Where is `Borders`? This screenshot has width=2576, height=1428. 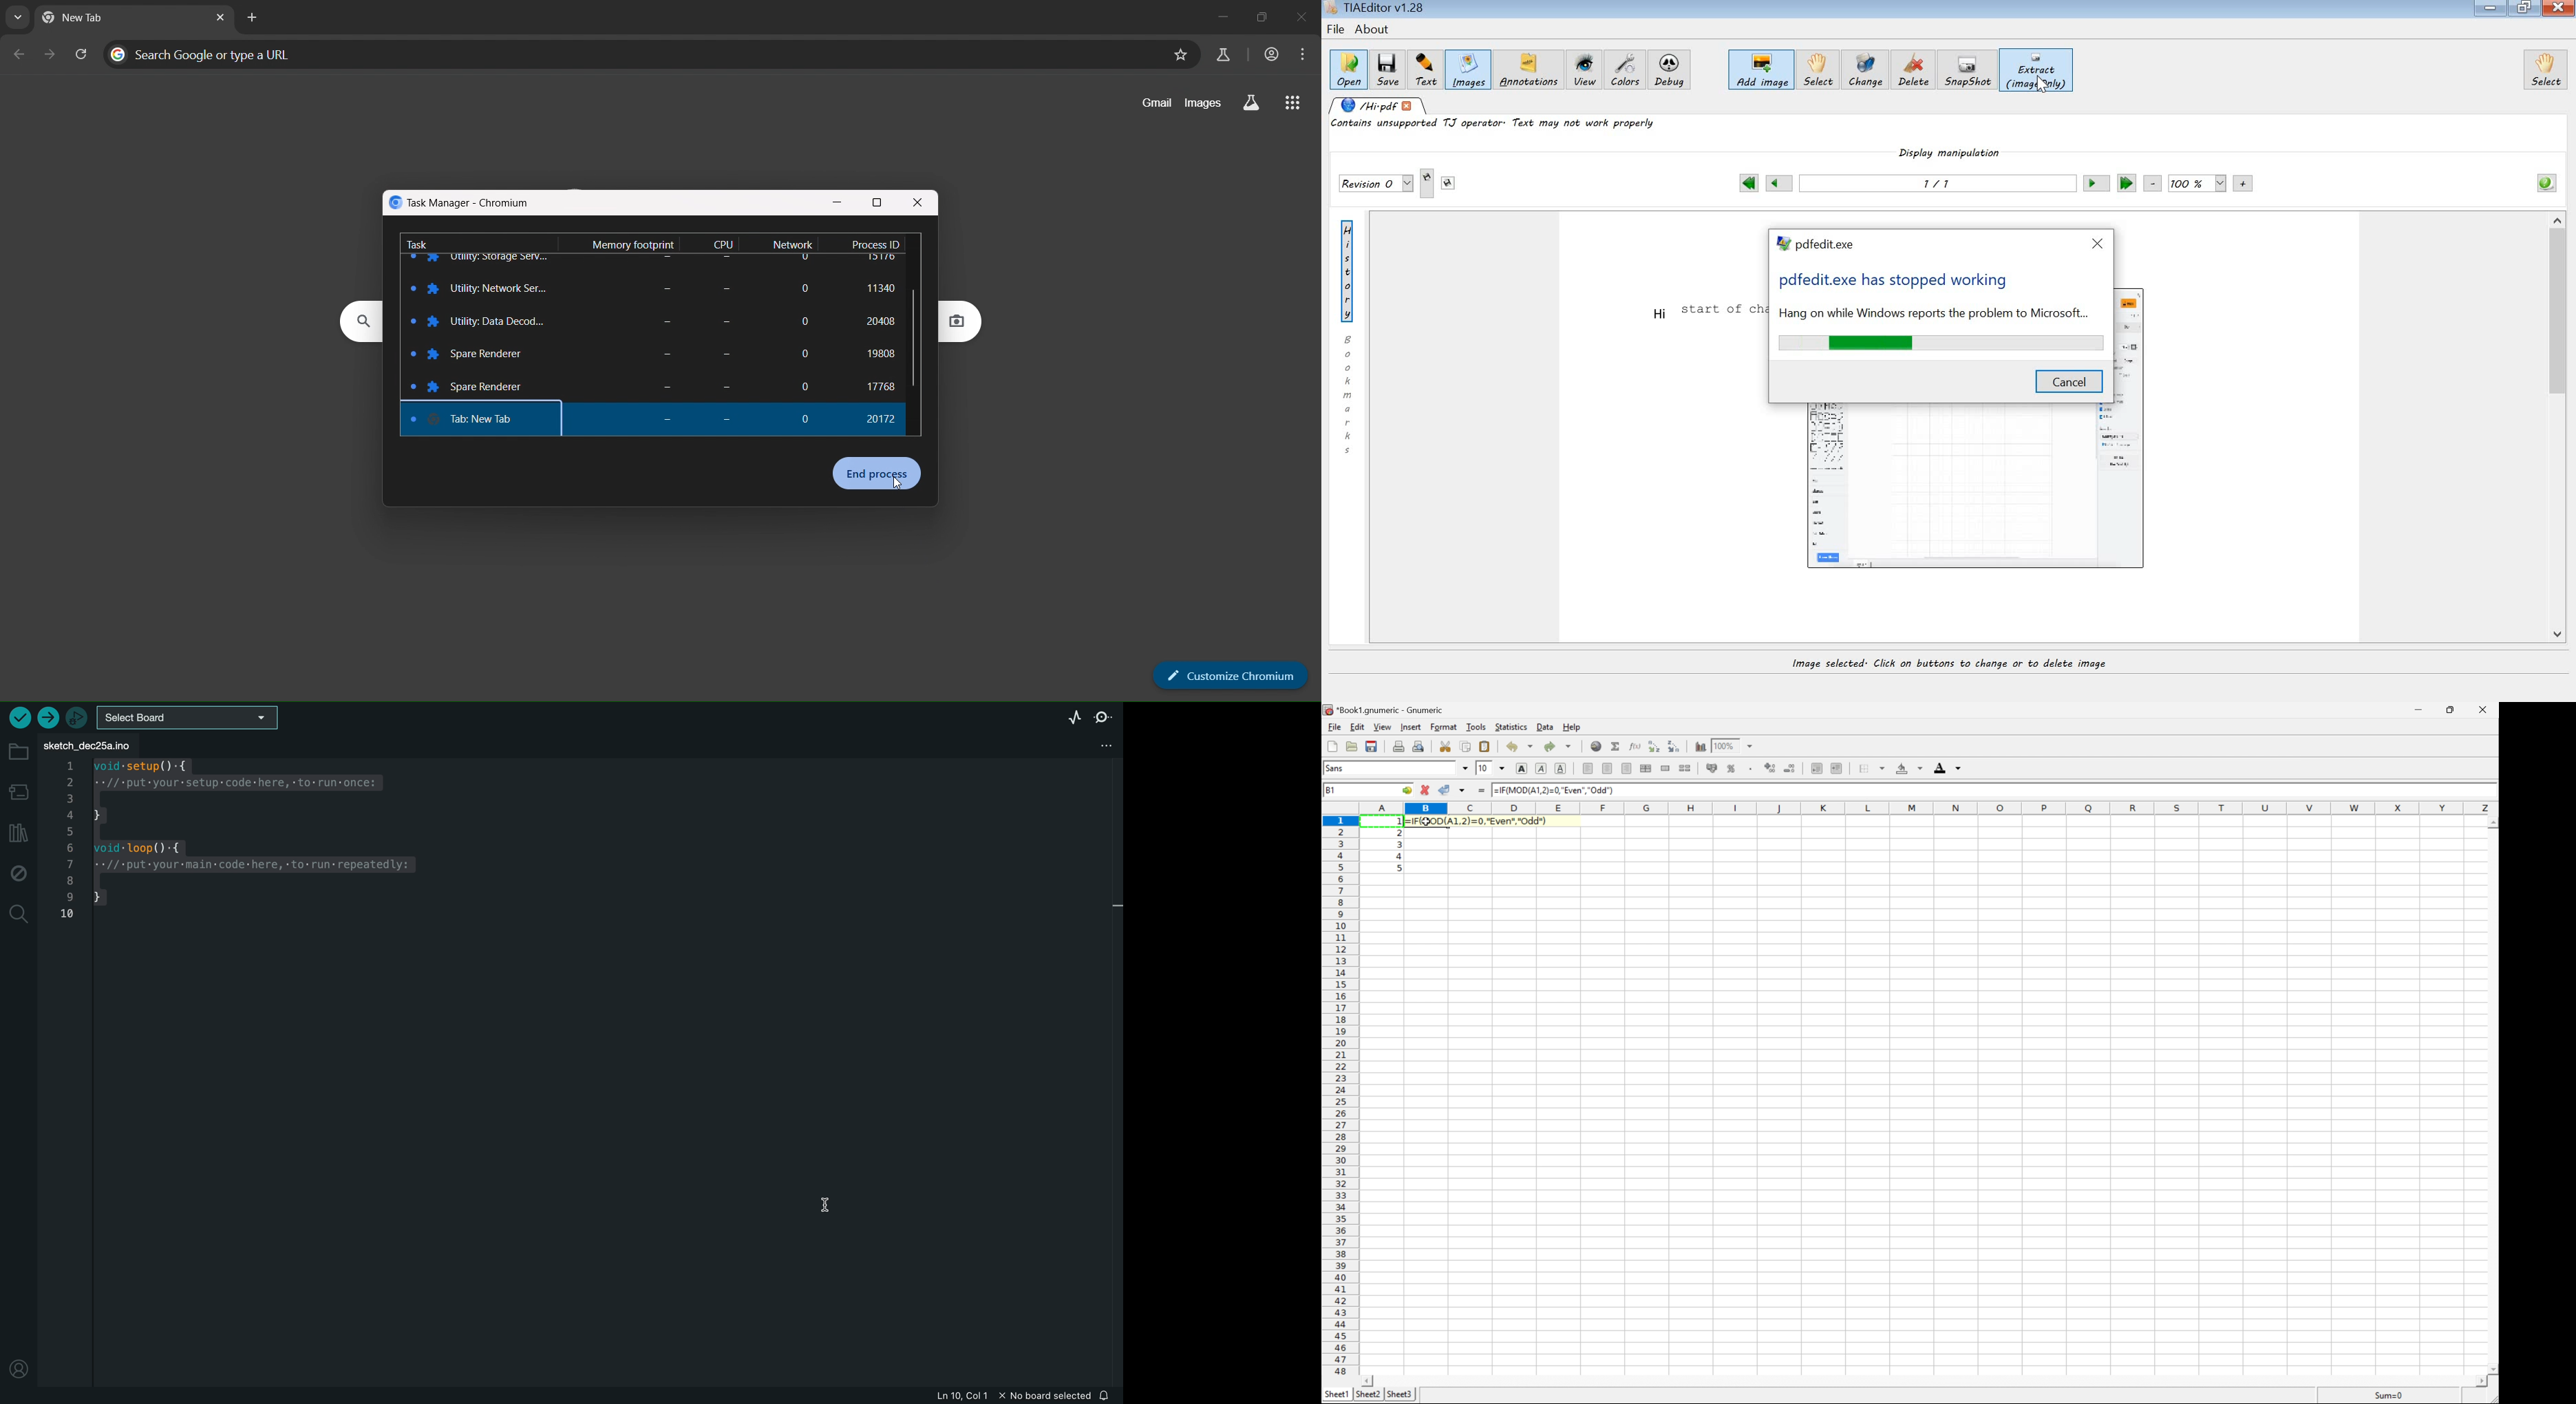
Borders is located at coordinates (1870, 767).